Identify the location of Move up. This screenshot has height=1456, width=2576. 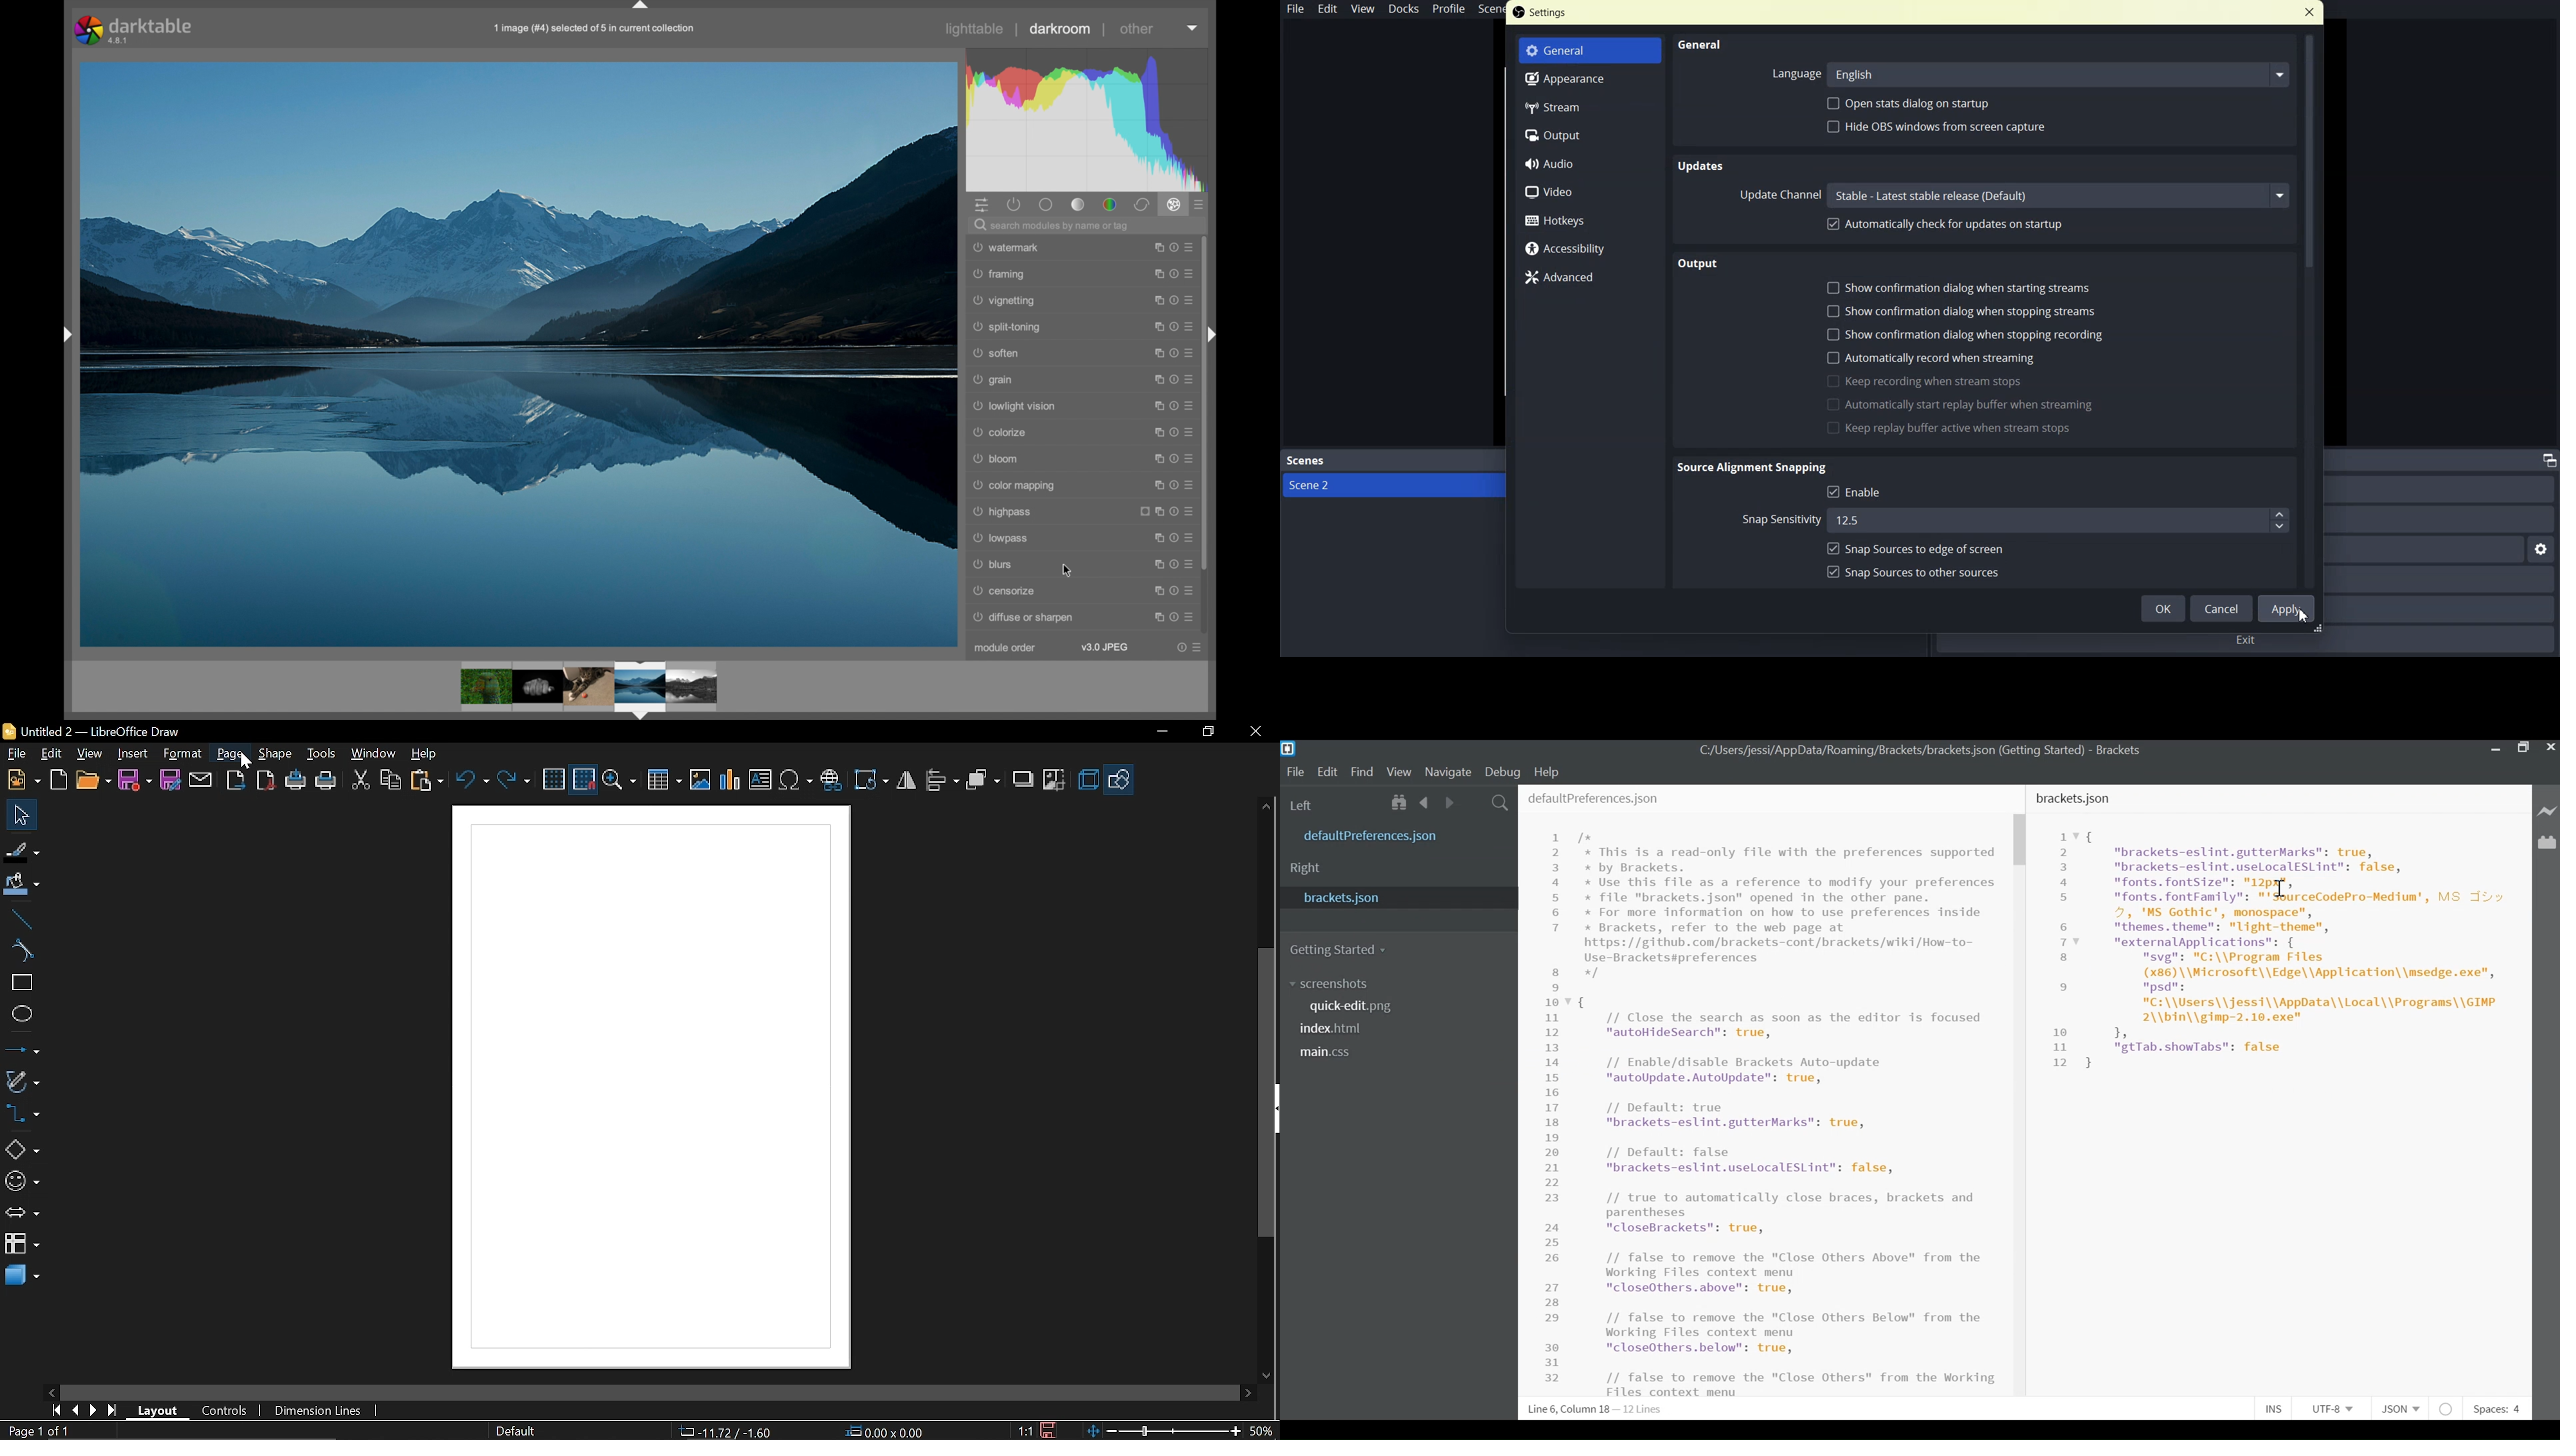
(1269, 806).